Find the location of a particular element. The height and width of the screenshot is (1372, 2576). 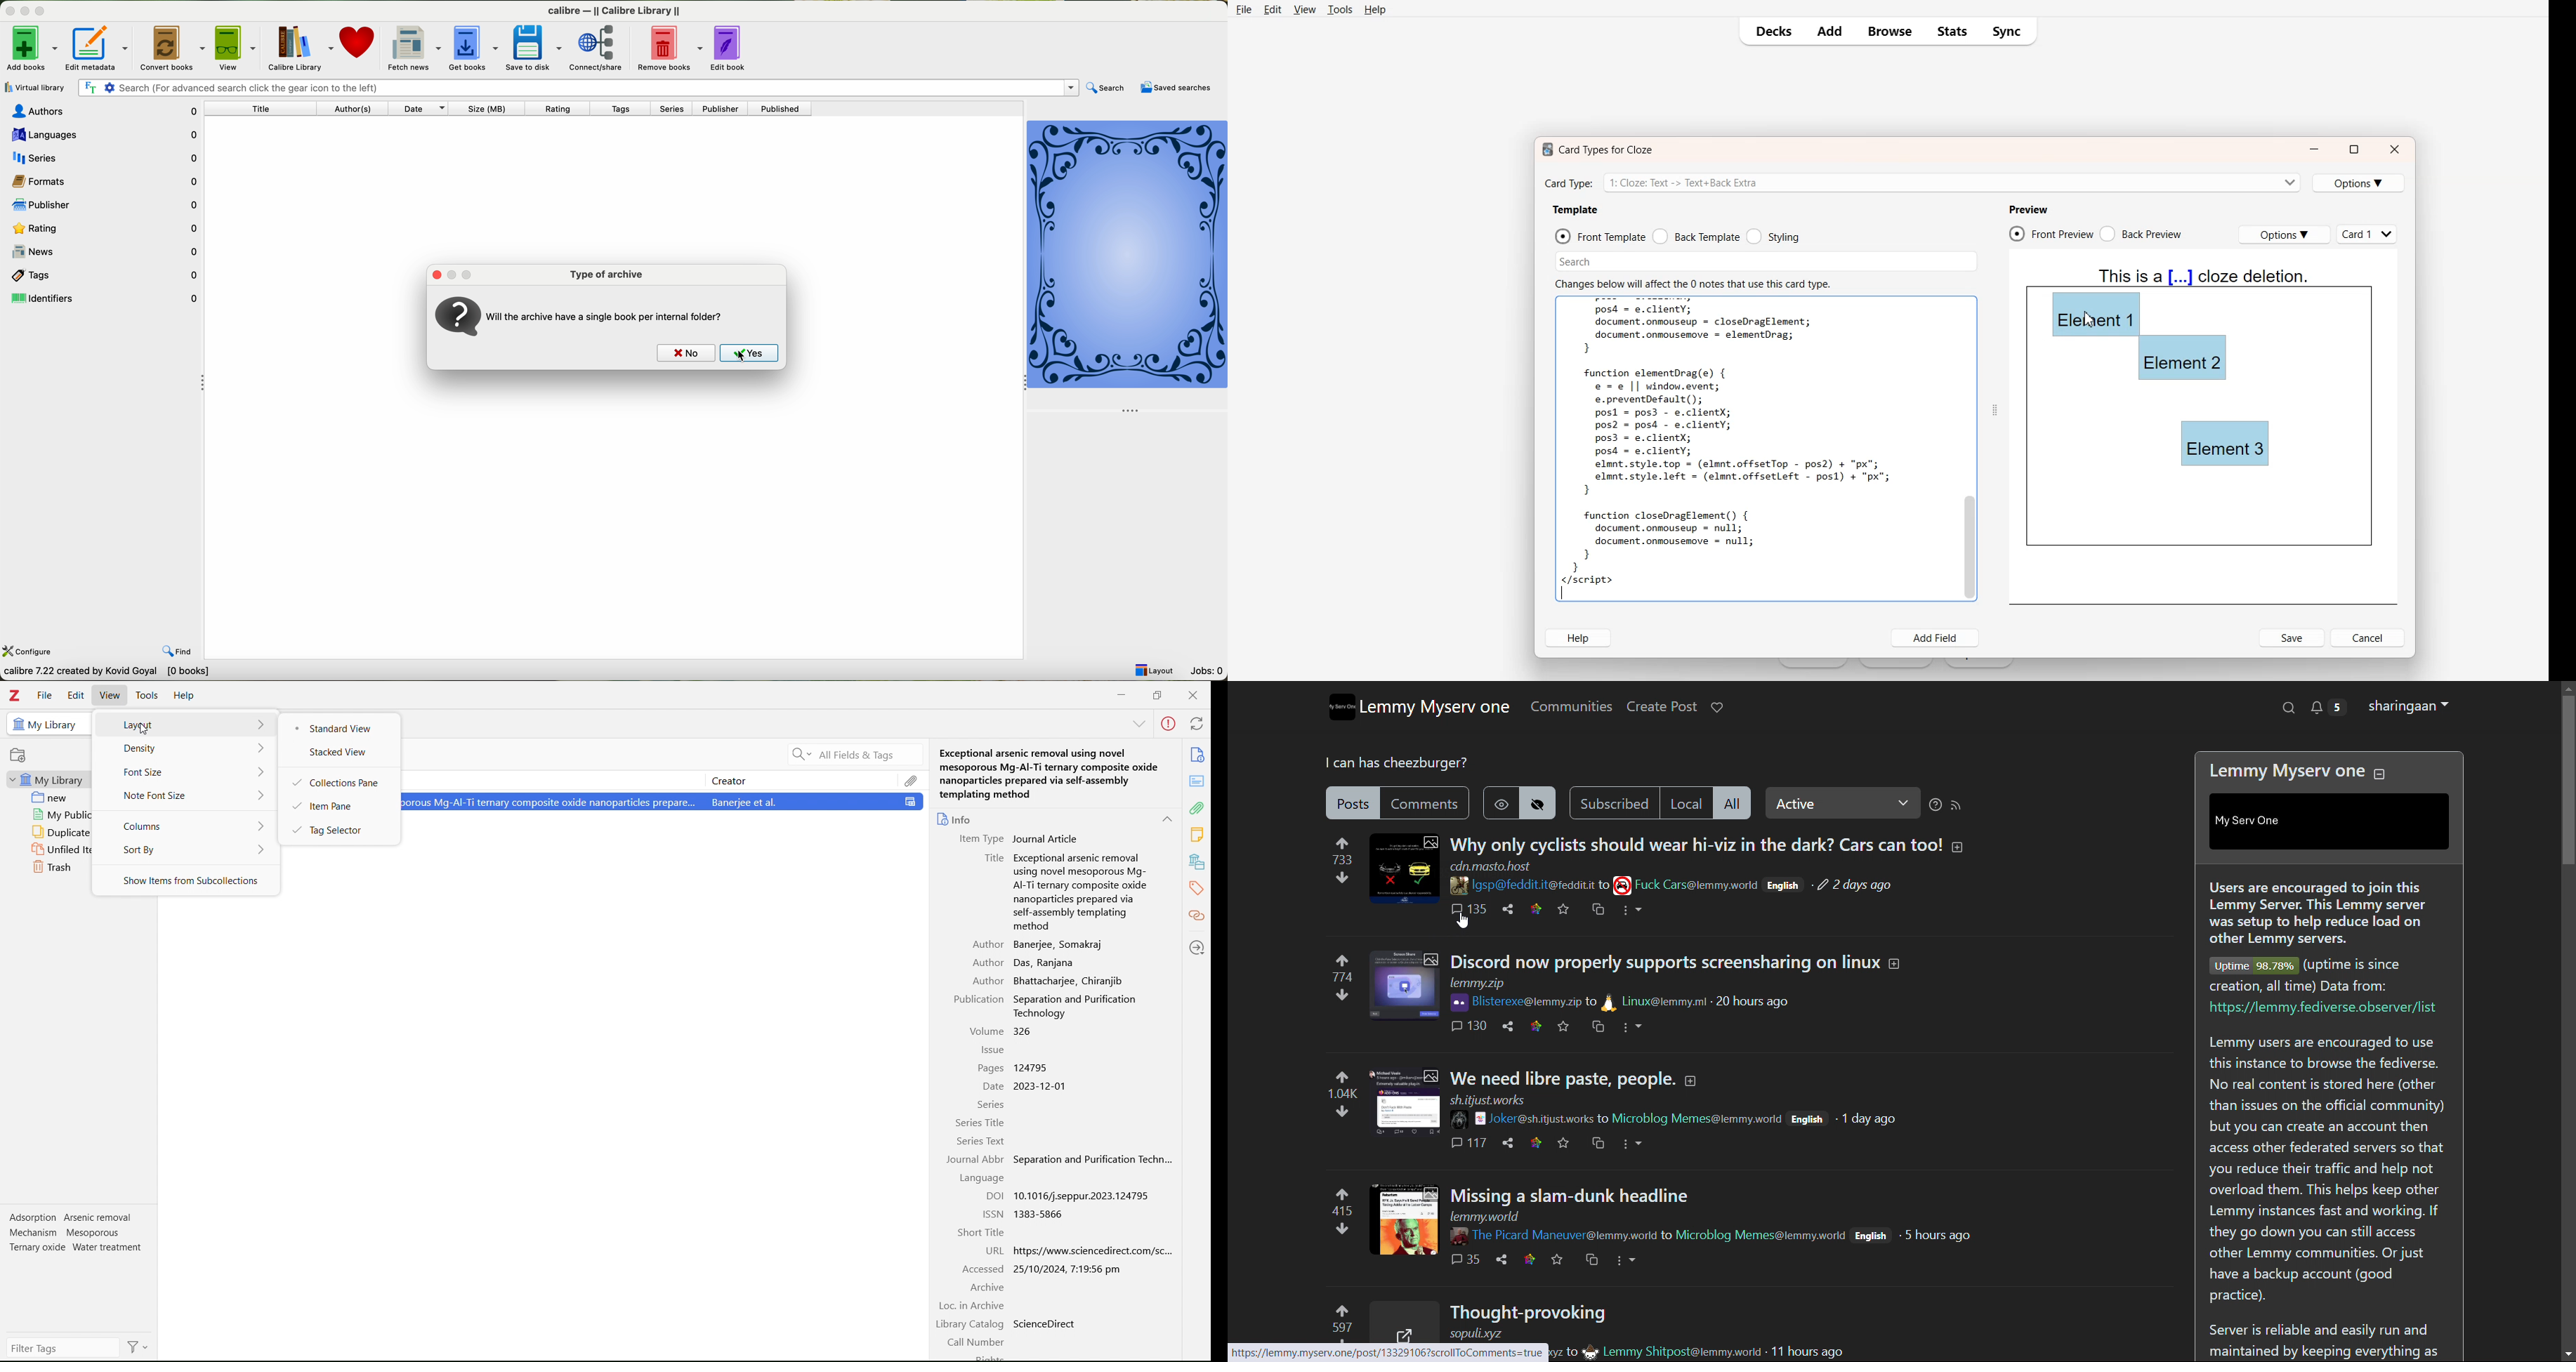

comments is located at coordinates (1470, 1026).